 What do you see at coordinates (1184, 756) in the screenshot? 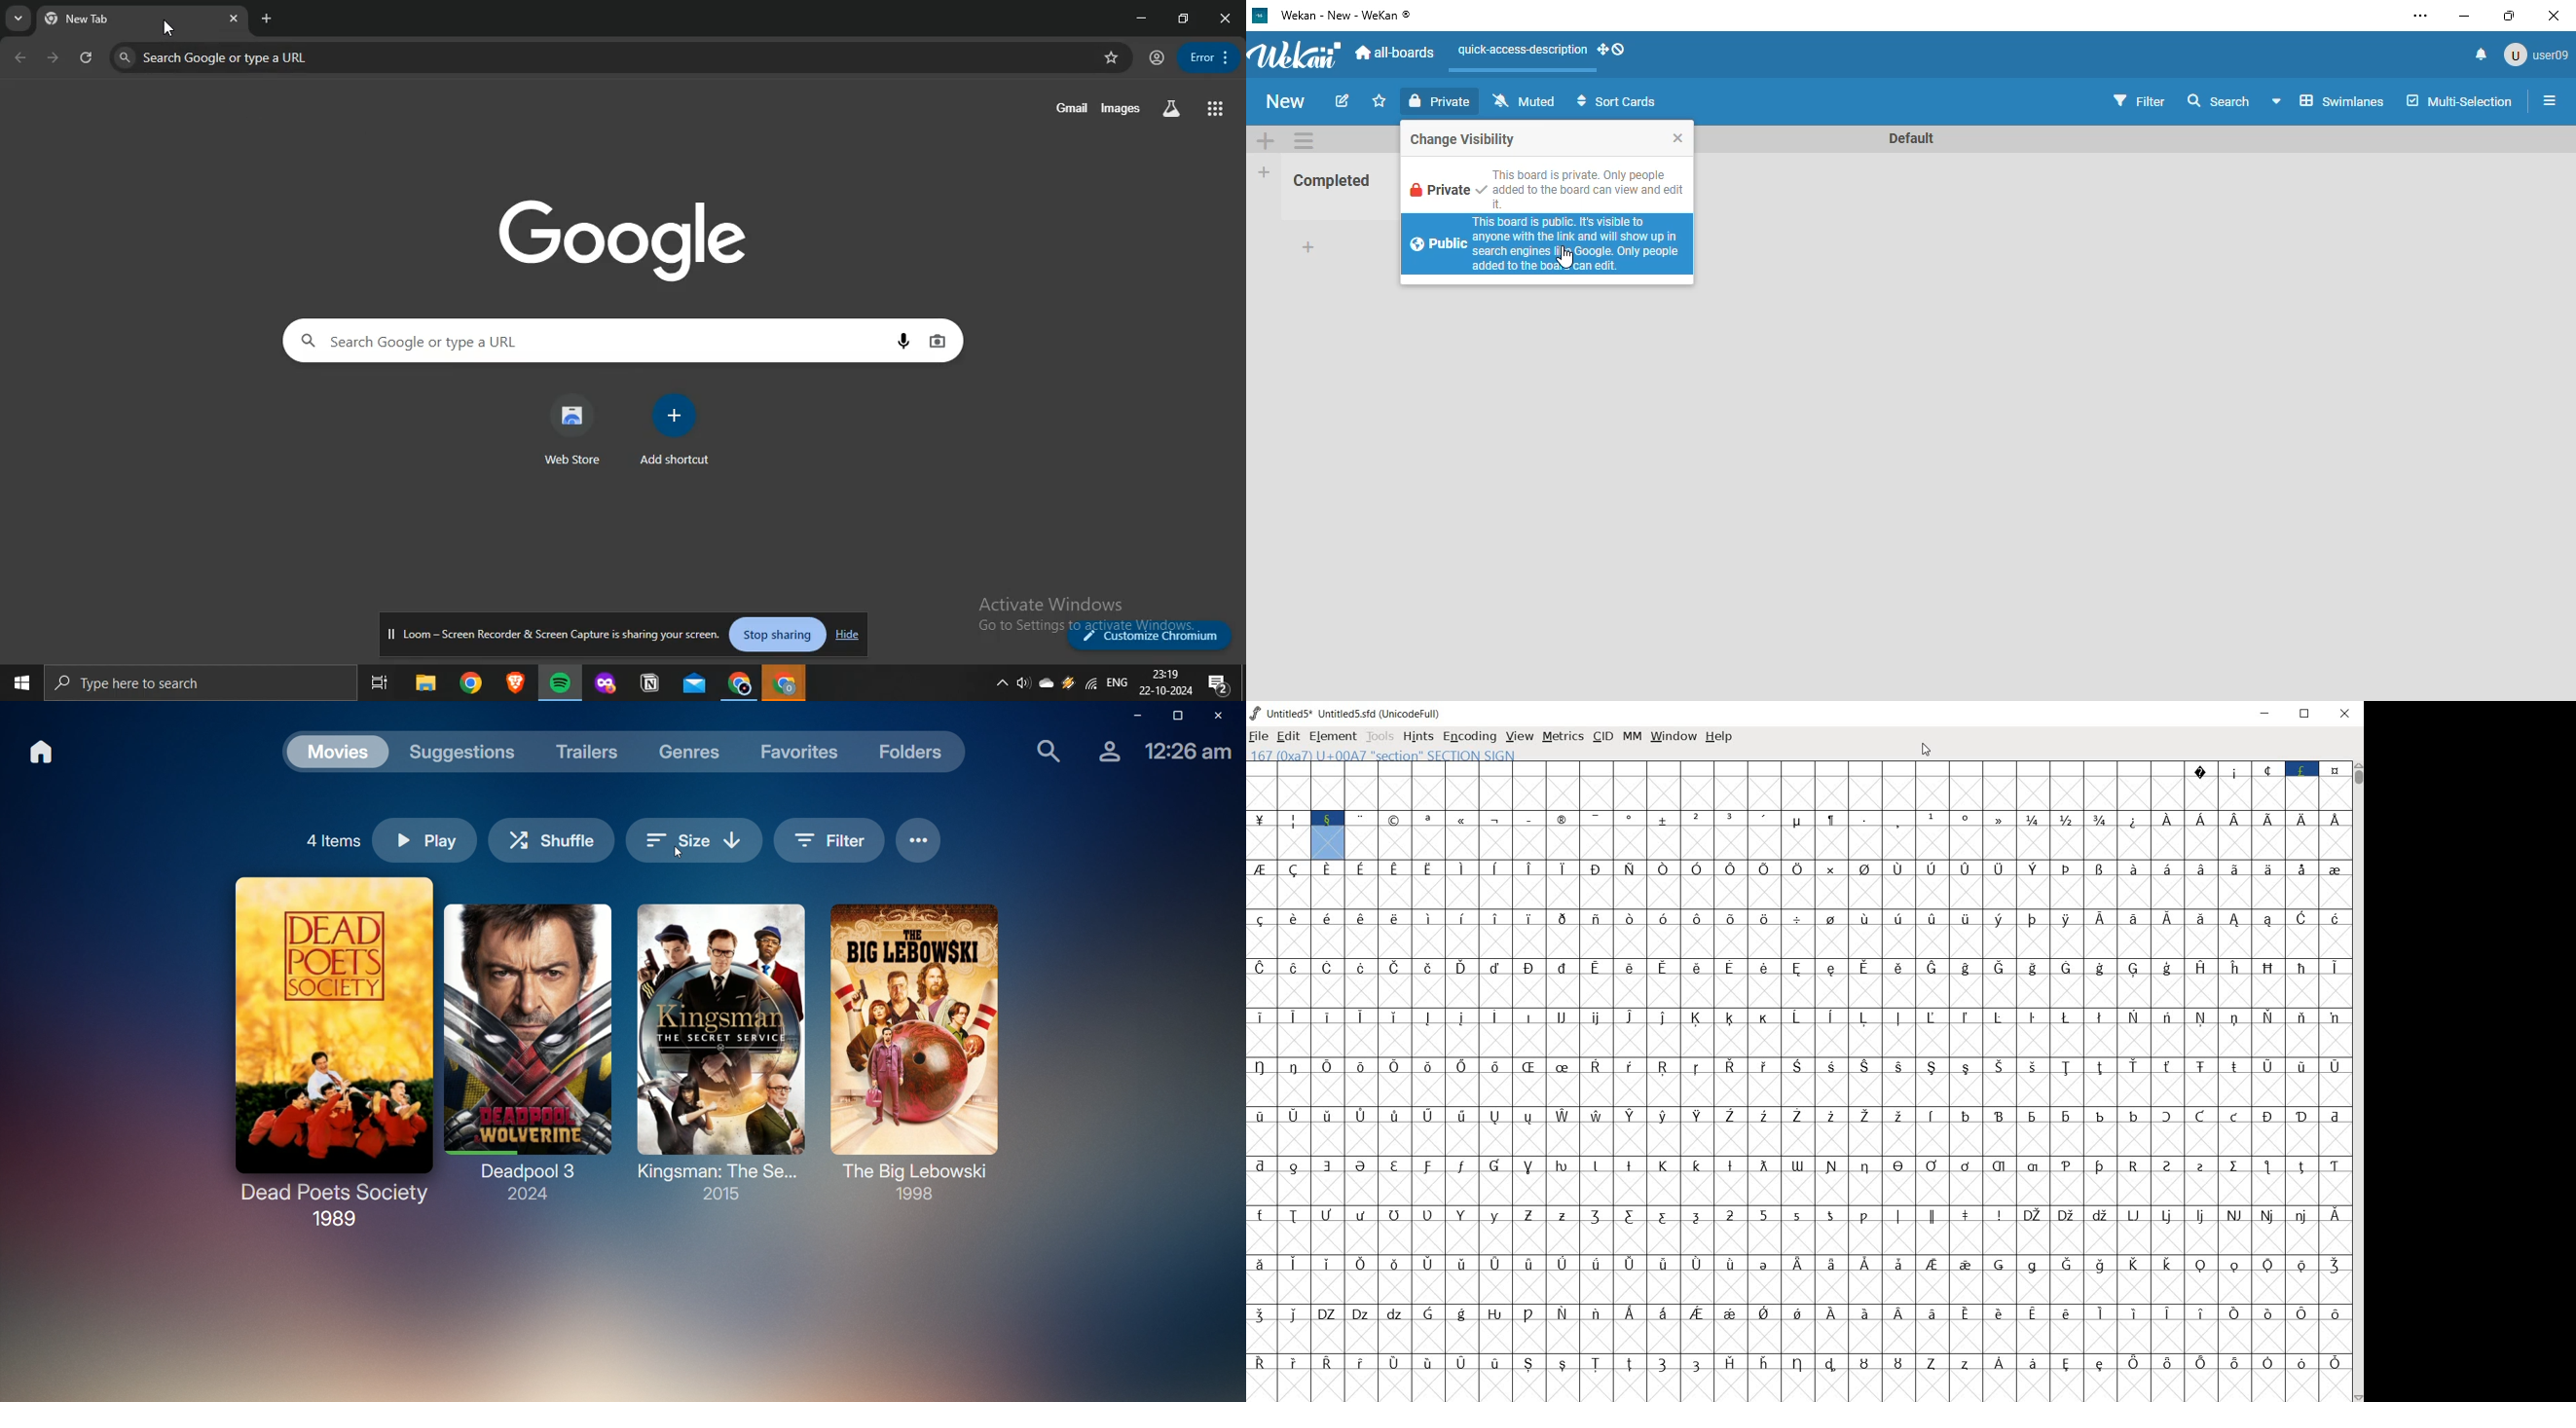
I see `Time` at bounding box center [1184, 756].